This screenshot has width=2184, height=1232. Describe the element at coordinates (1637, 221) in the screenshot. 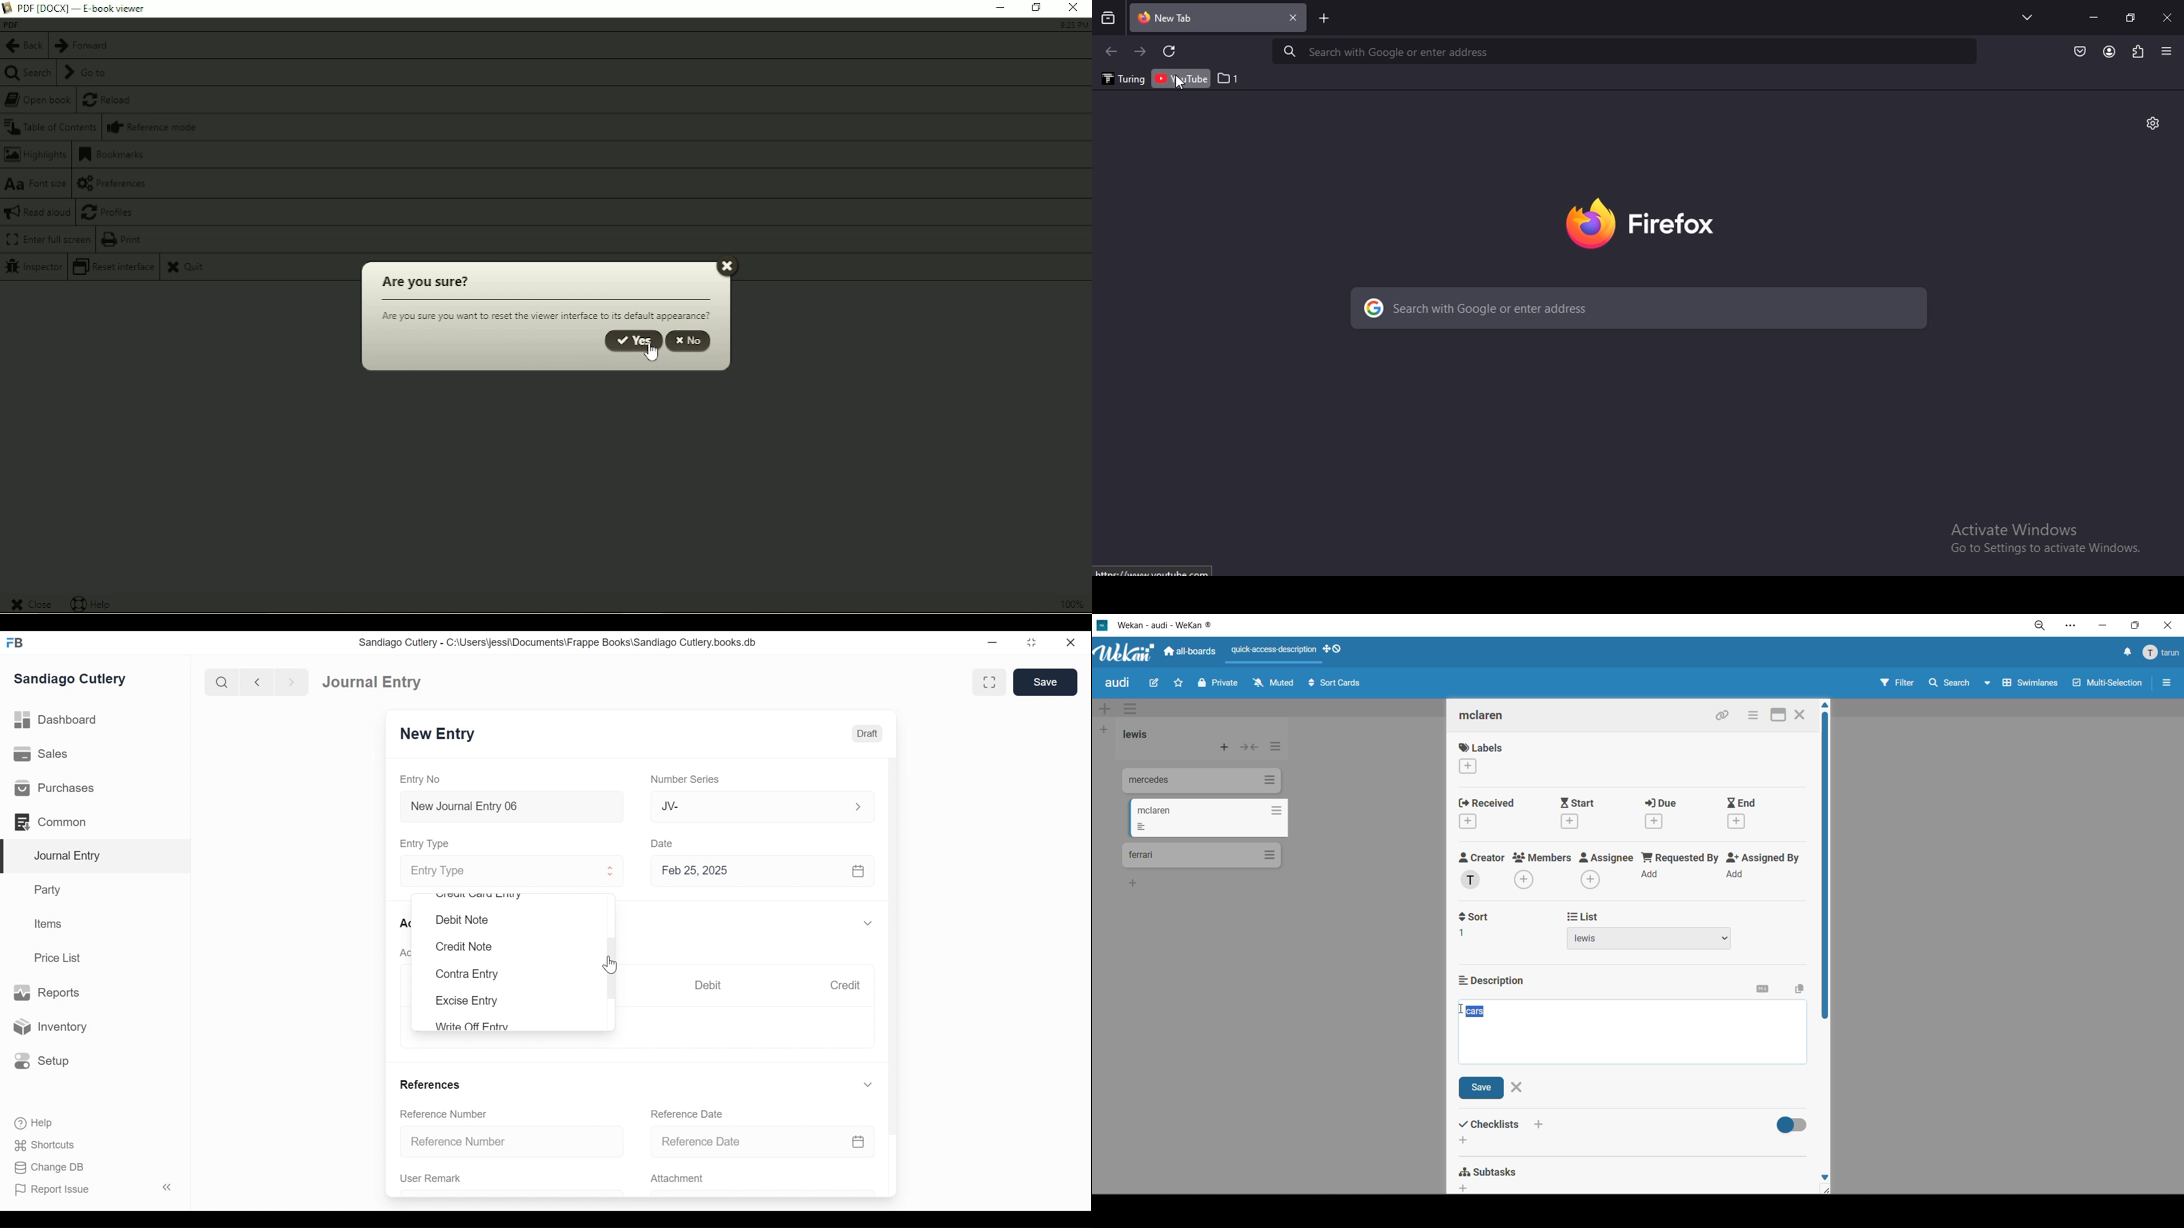

I see `firebox` at that location.